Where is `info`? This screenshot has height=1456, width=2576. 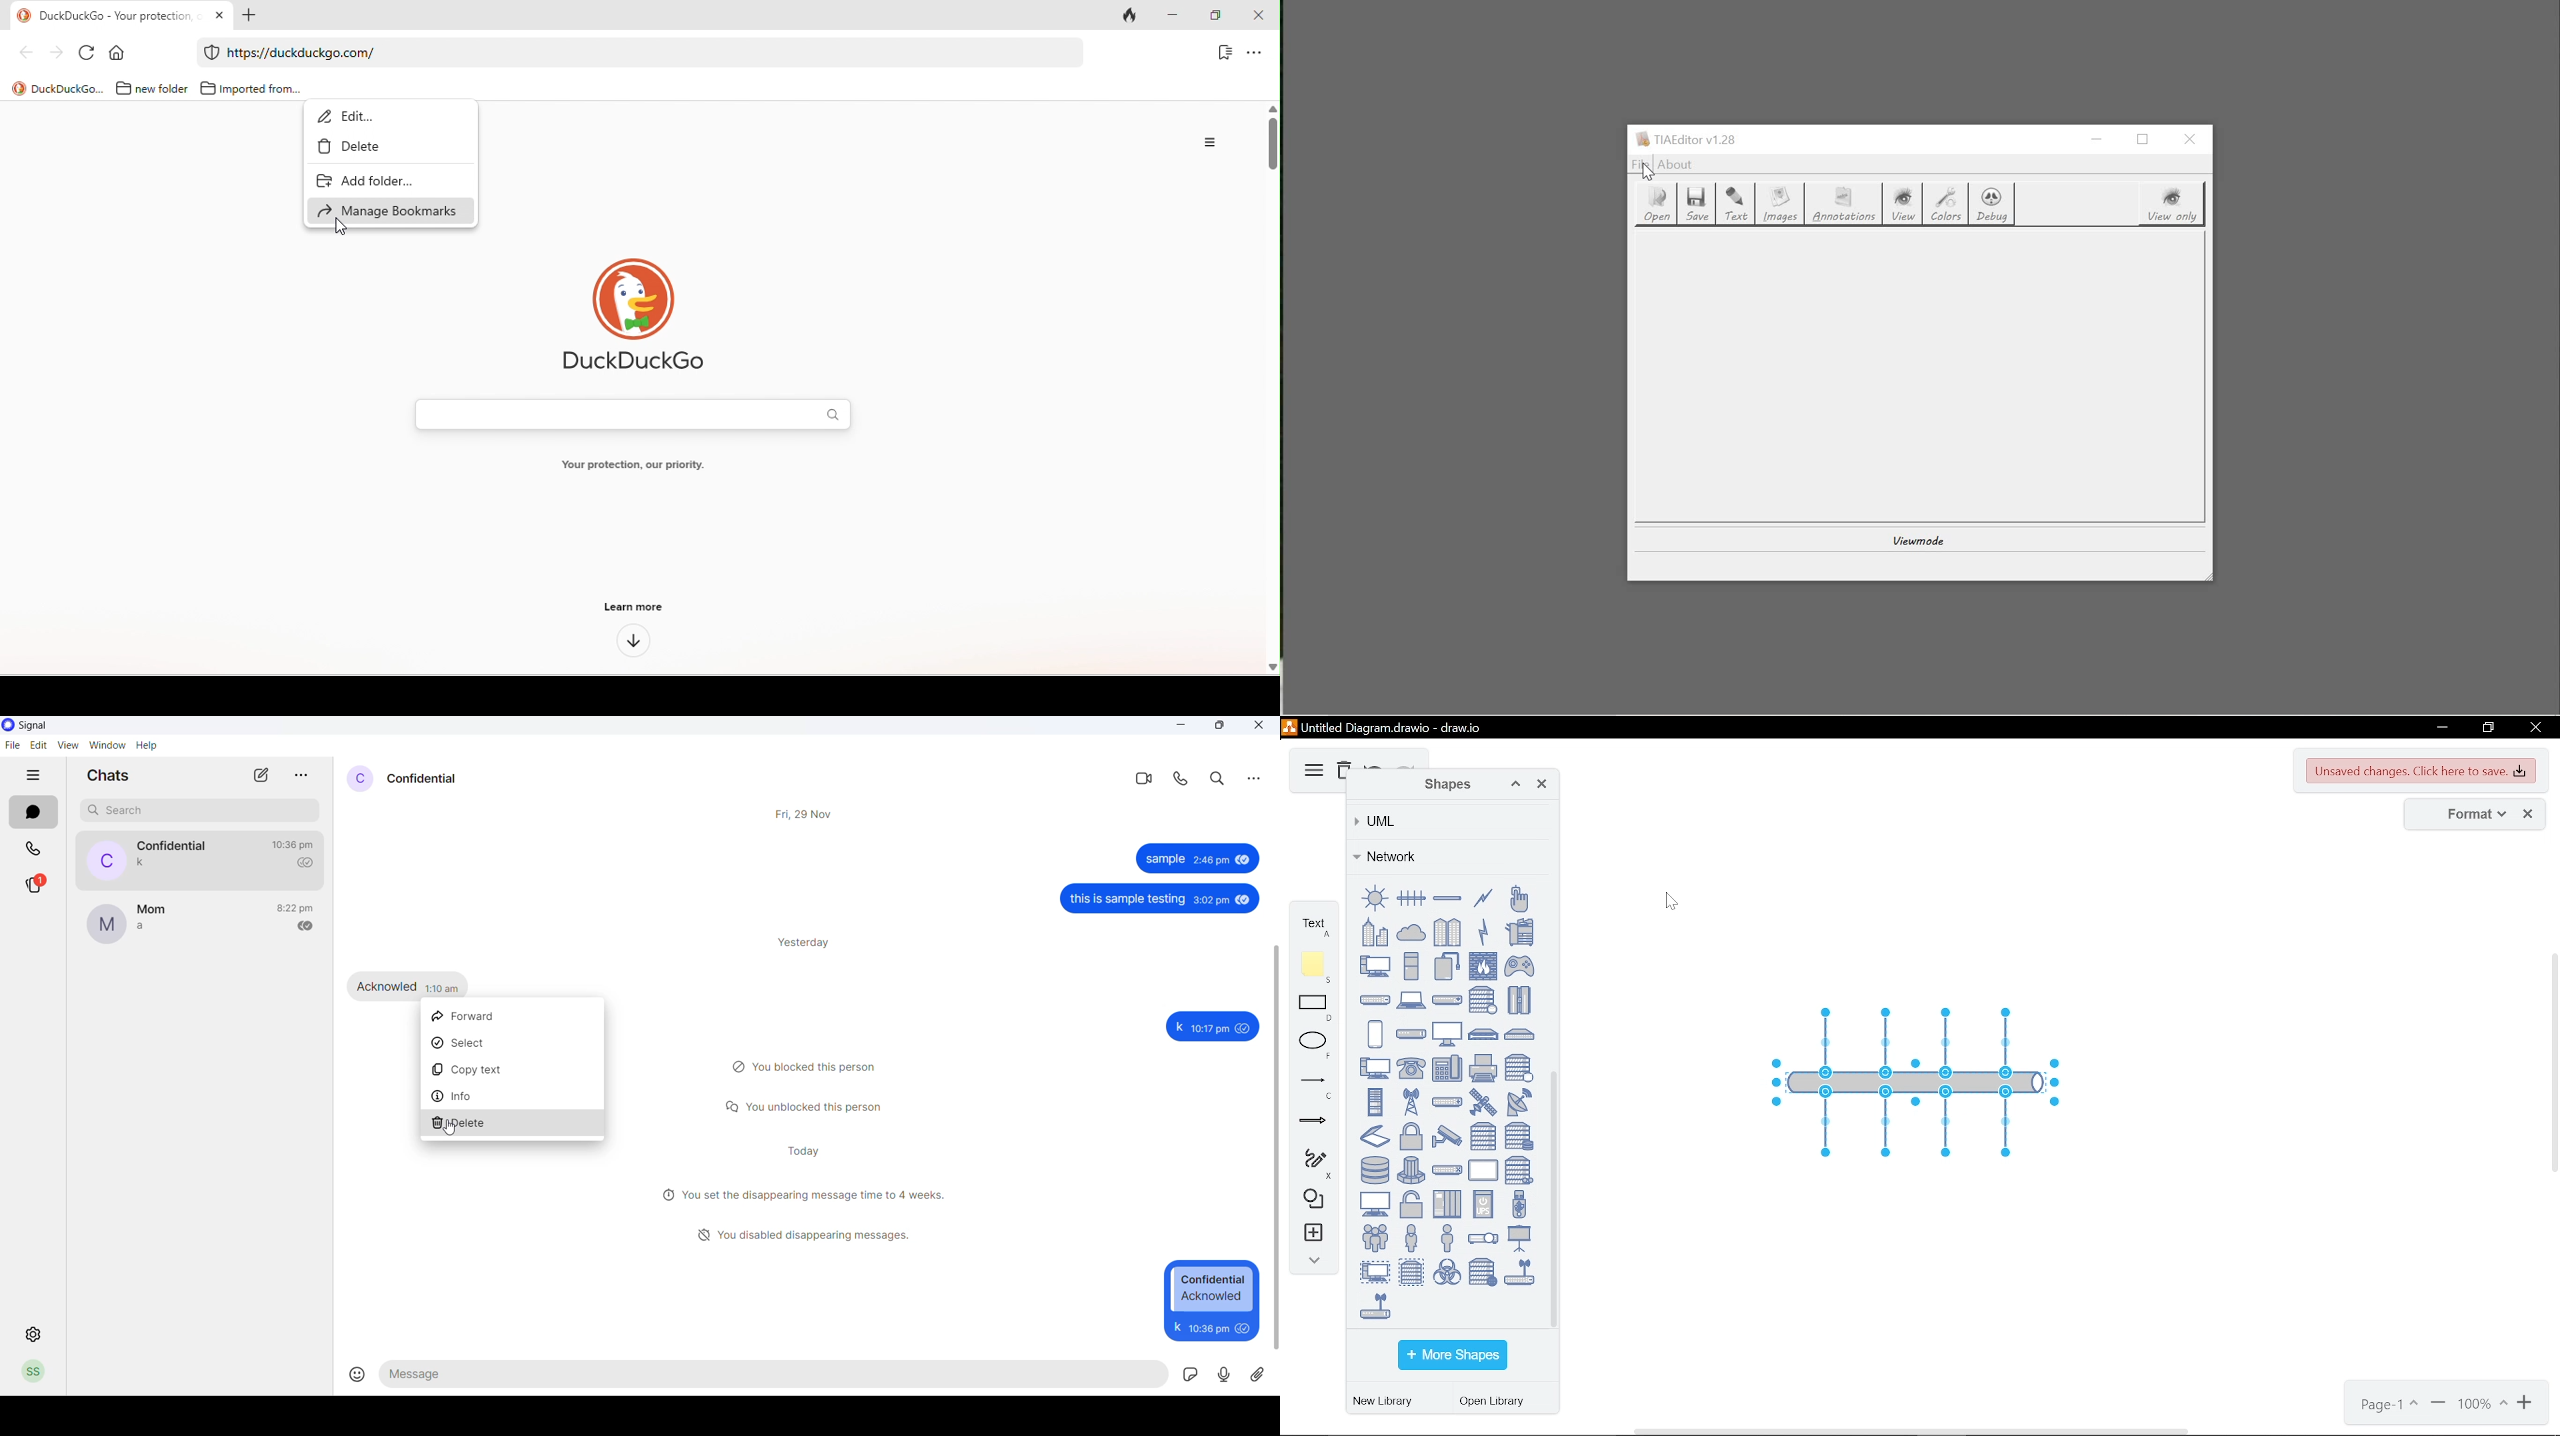 info is located at coordinates (511, 1097).